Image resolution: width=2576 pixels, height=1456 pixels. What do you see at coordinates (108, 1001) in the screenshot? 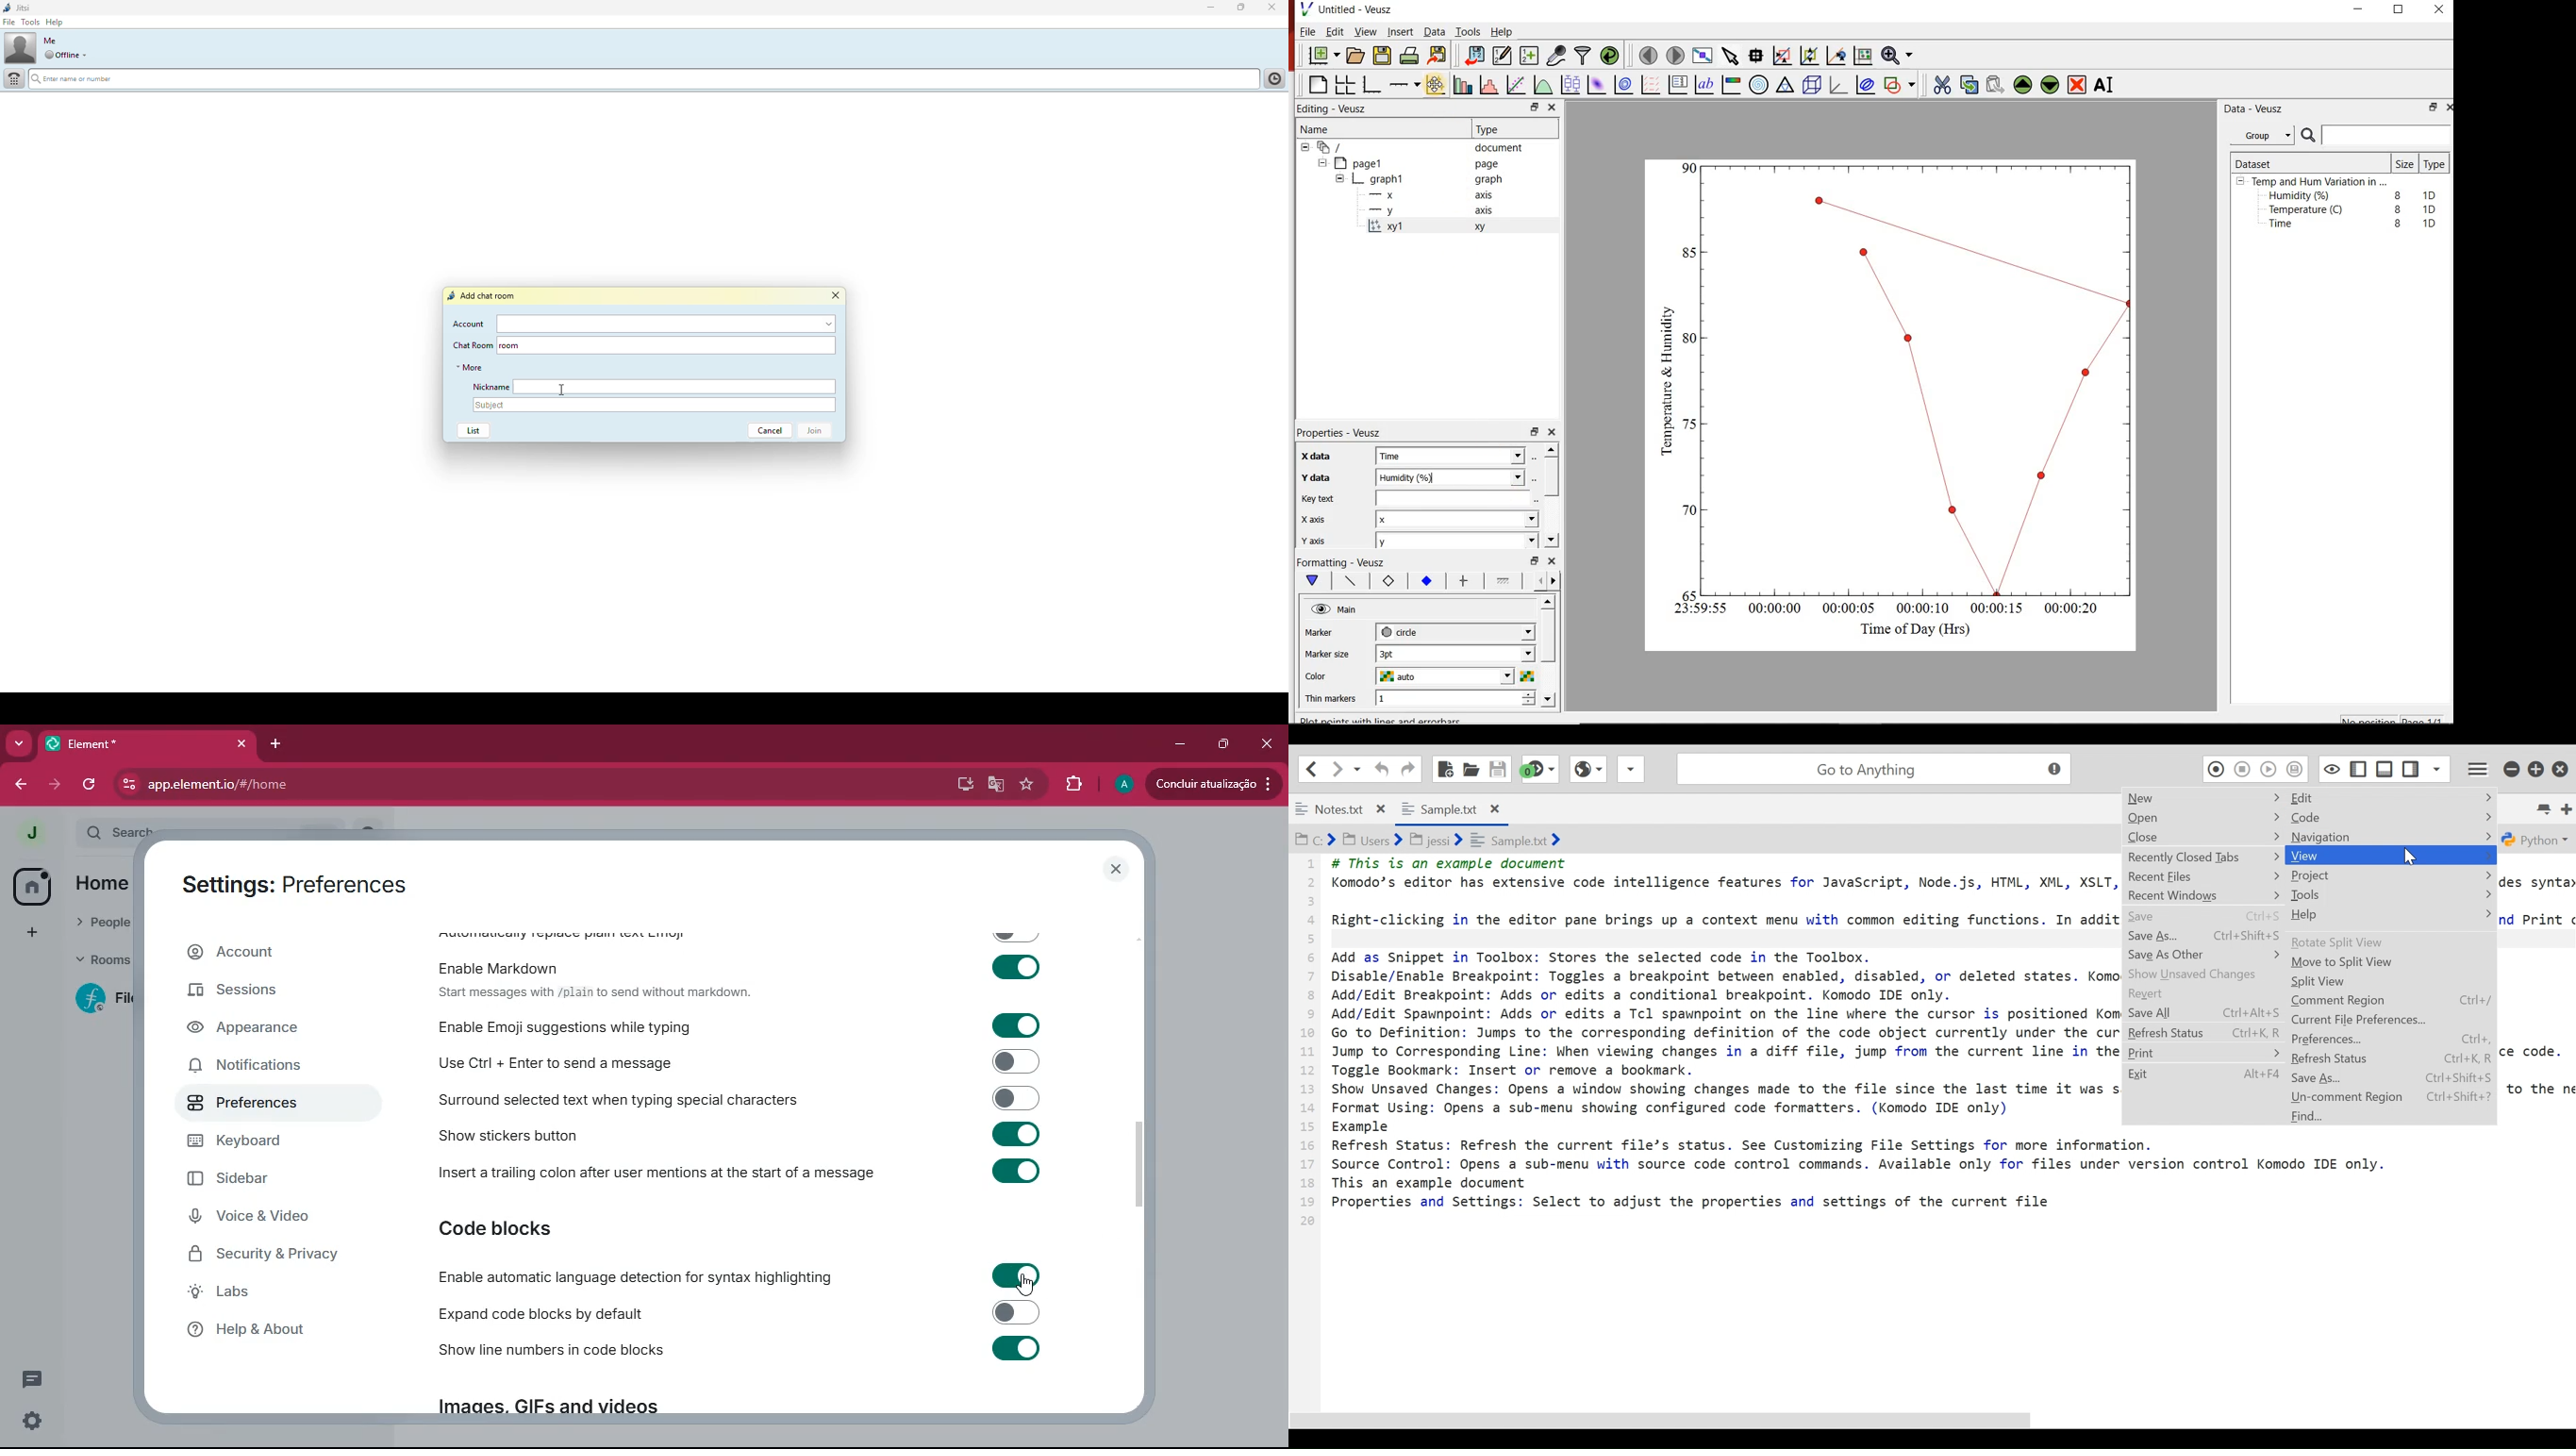
I see `filecoin lotus implementation ` at bounding box center [108, 1001].